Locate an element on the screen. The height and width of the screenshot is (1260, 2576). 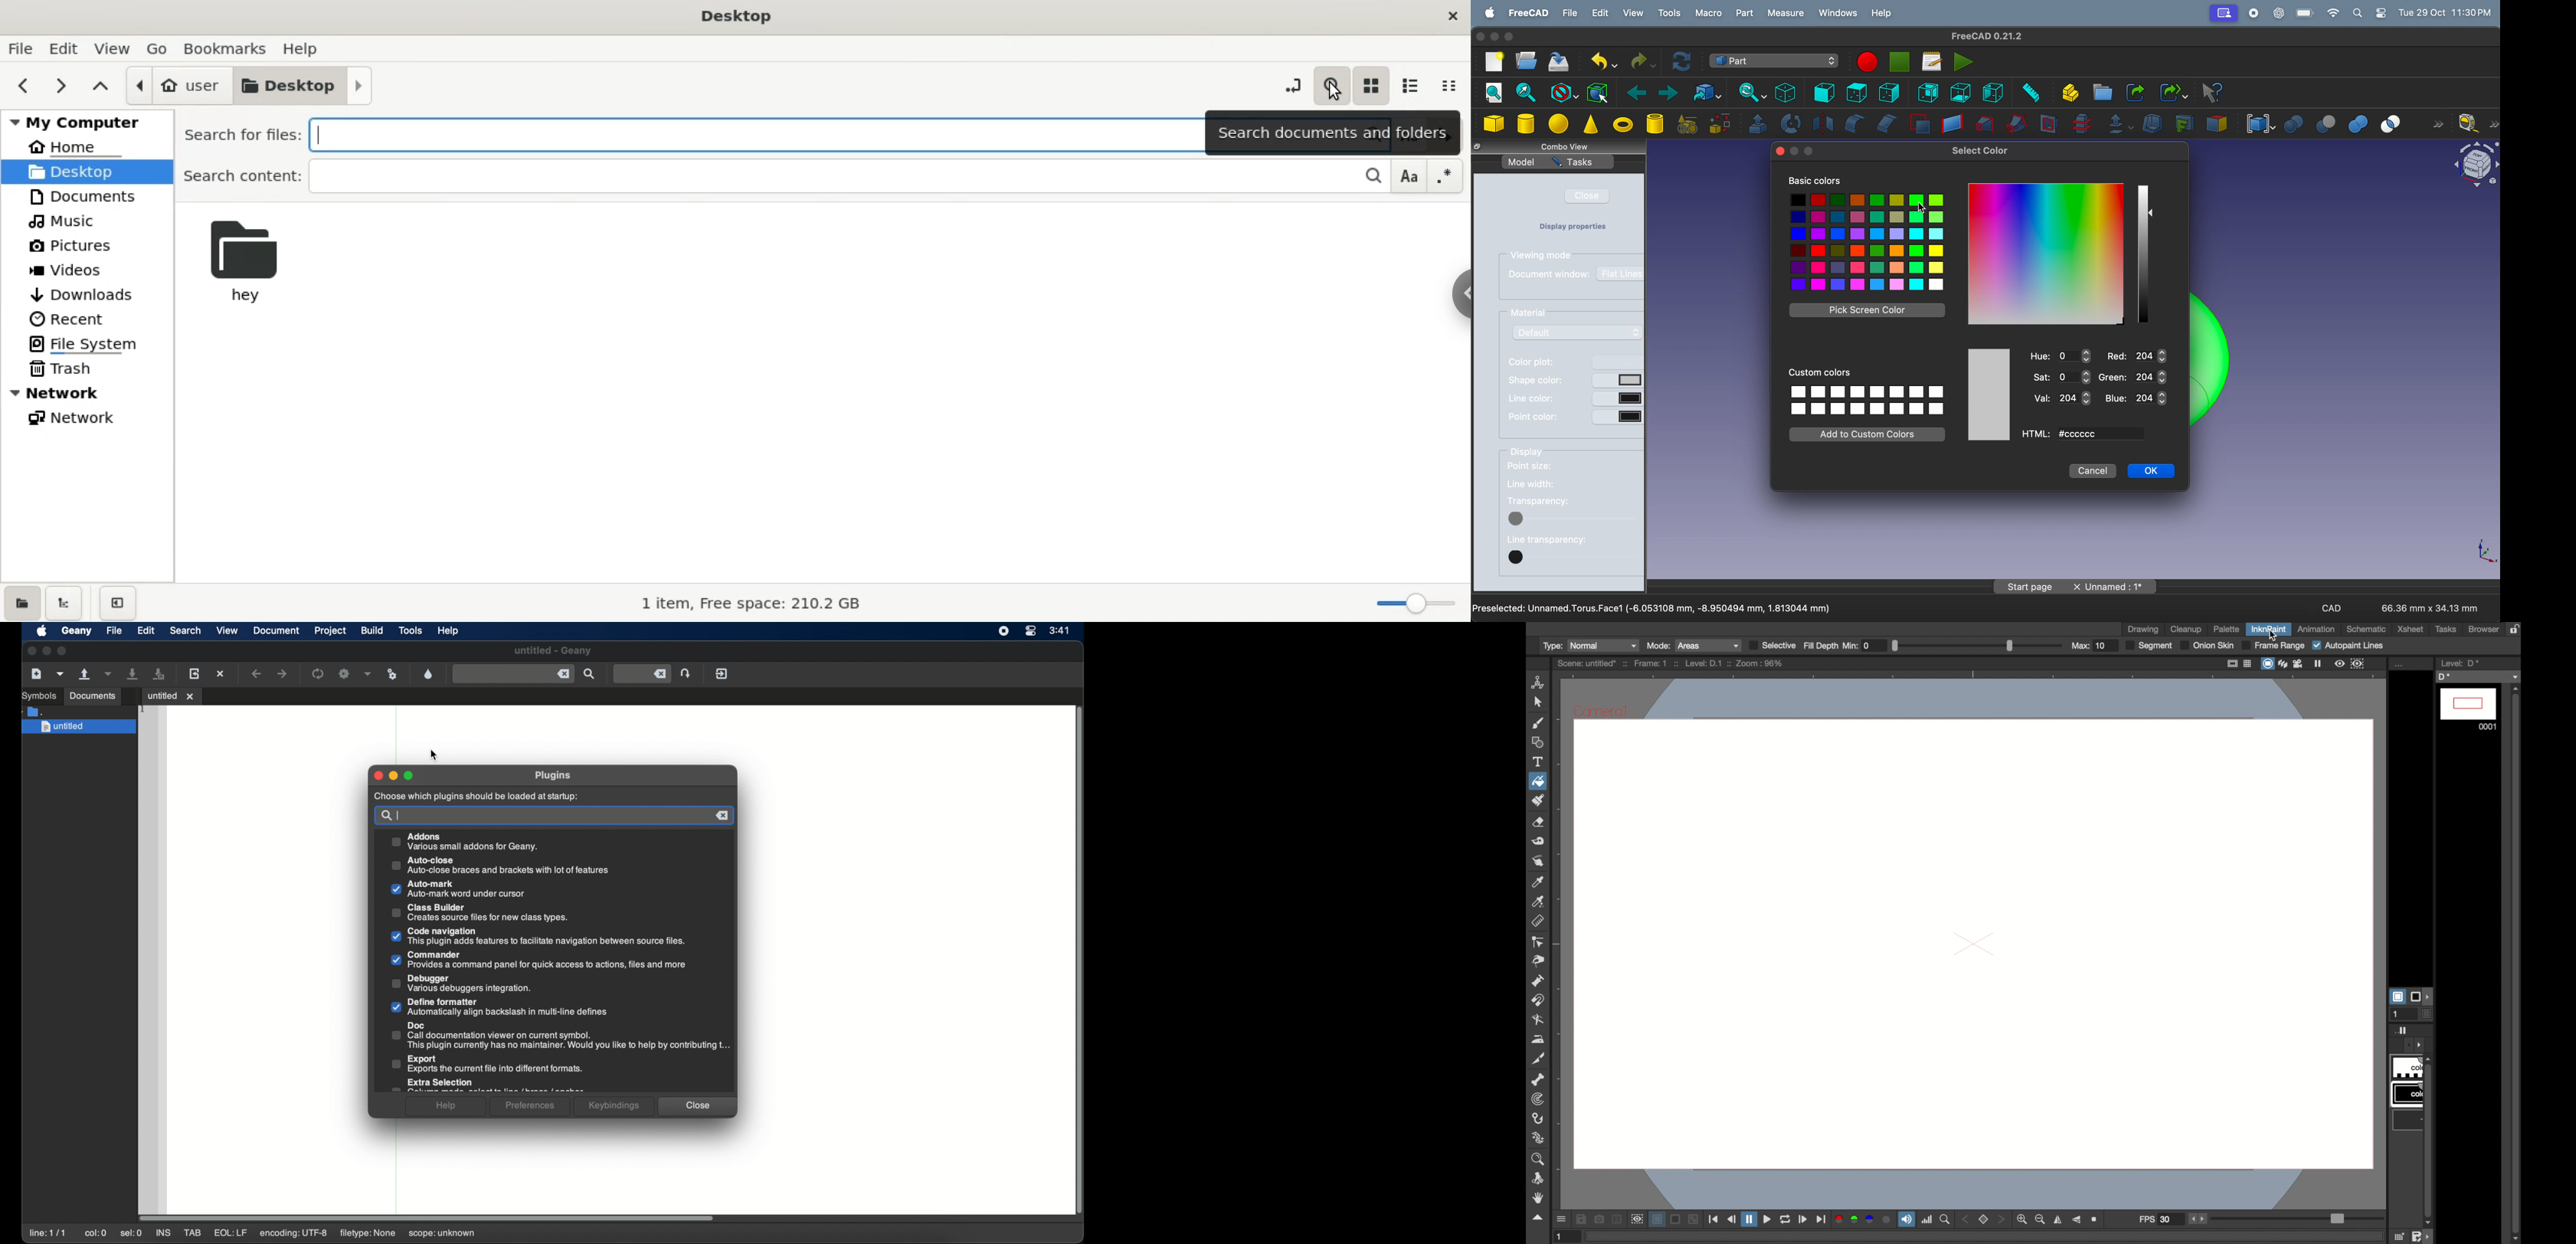
go to link objects is located at coordinates (1703, 92).